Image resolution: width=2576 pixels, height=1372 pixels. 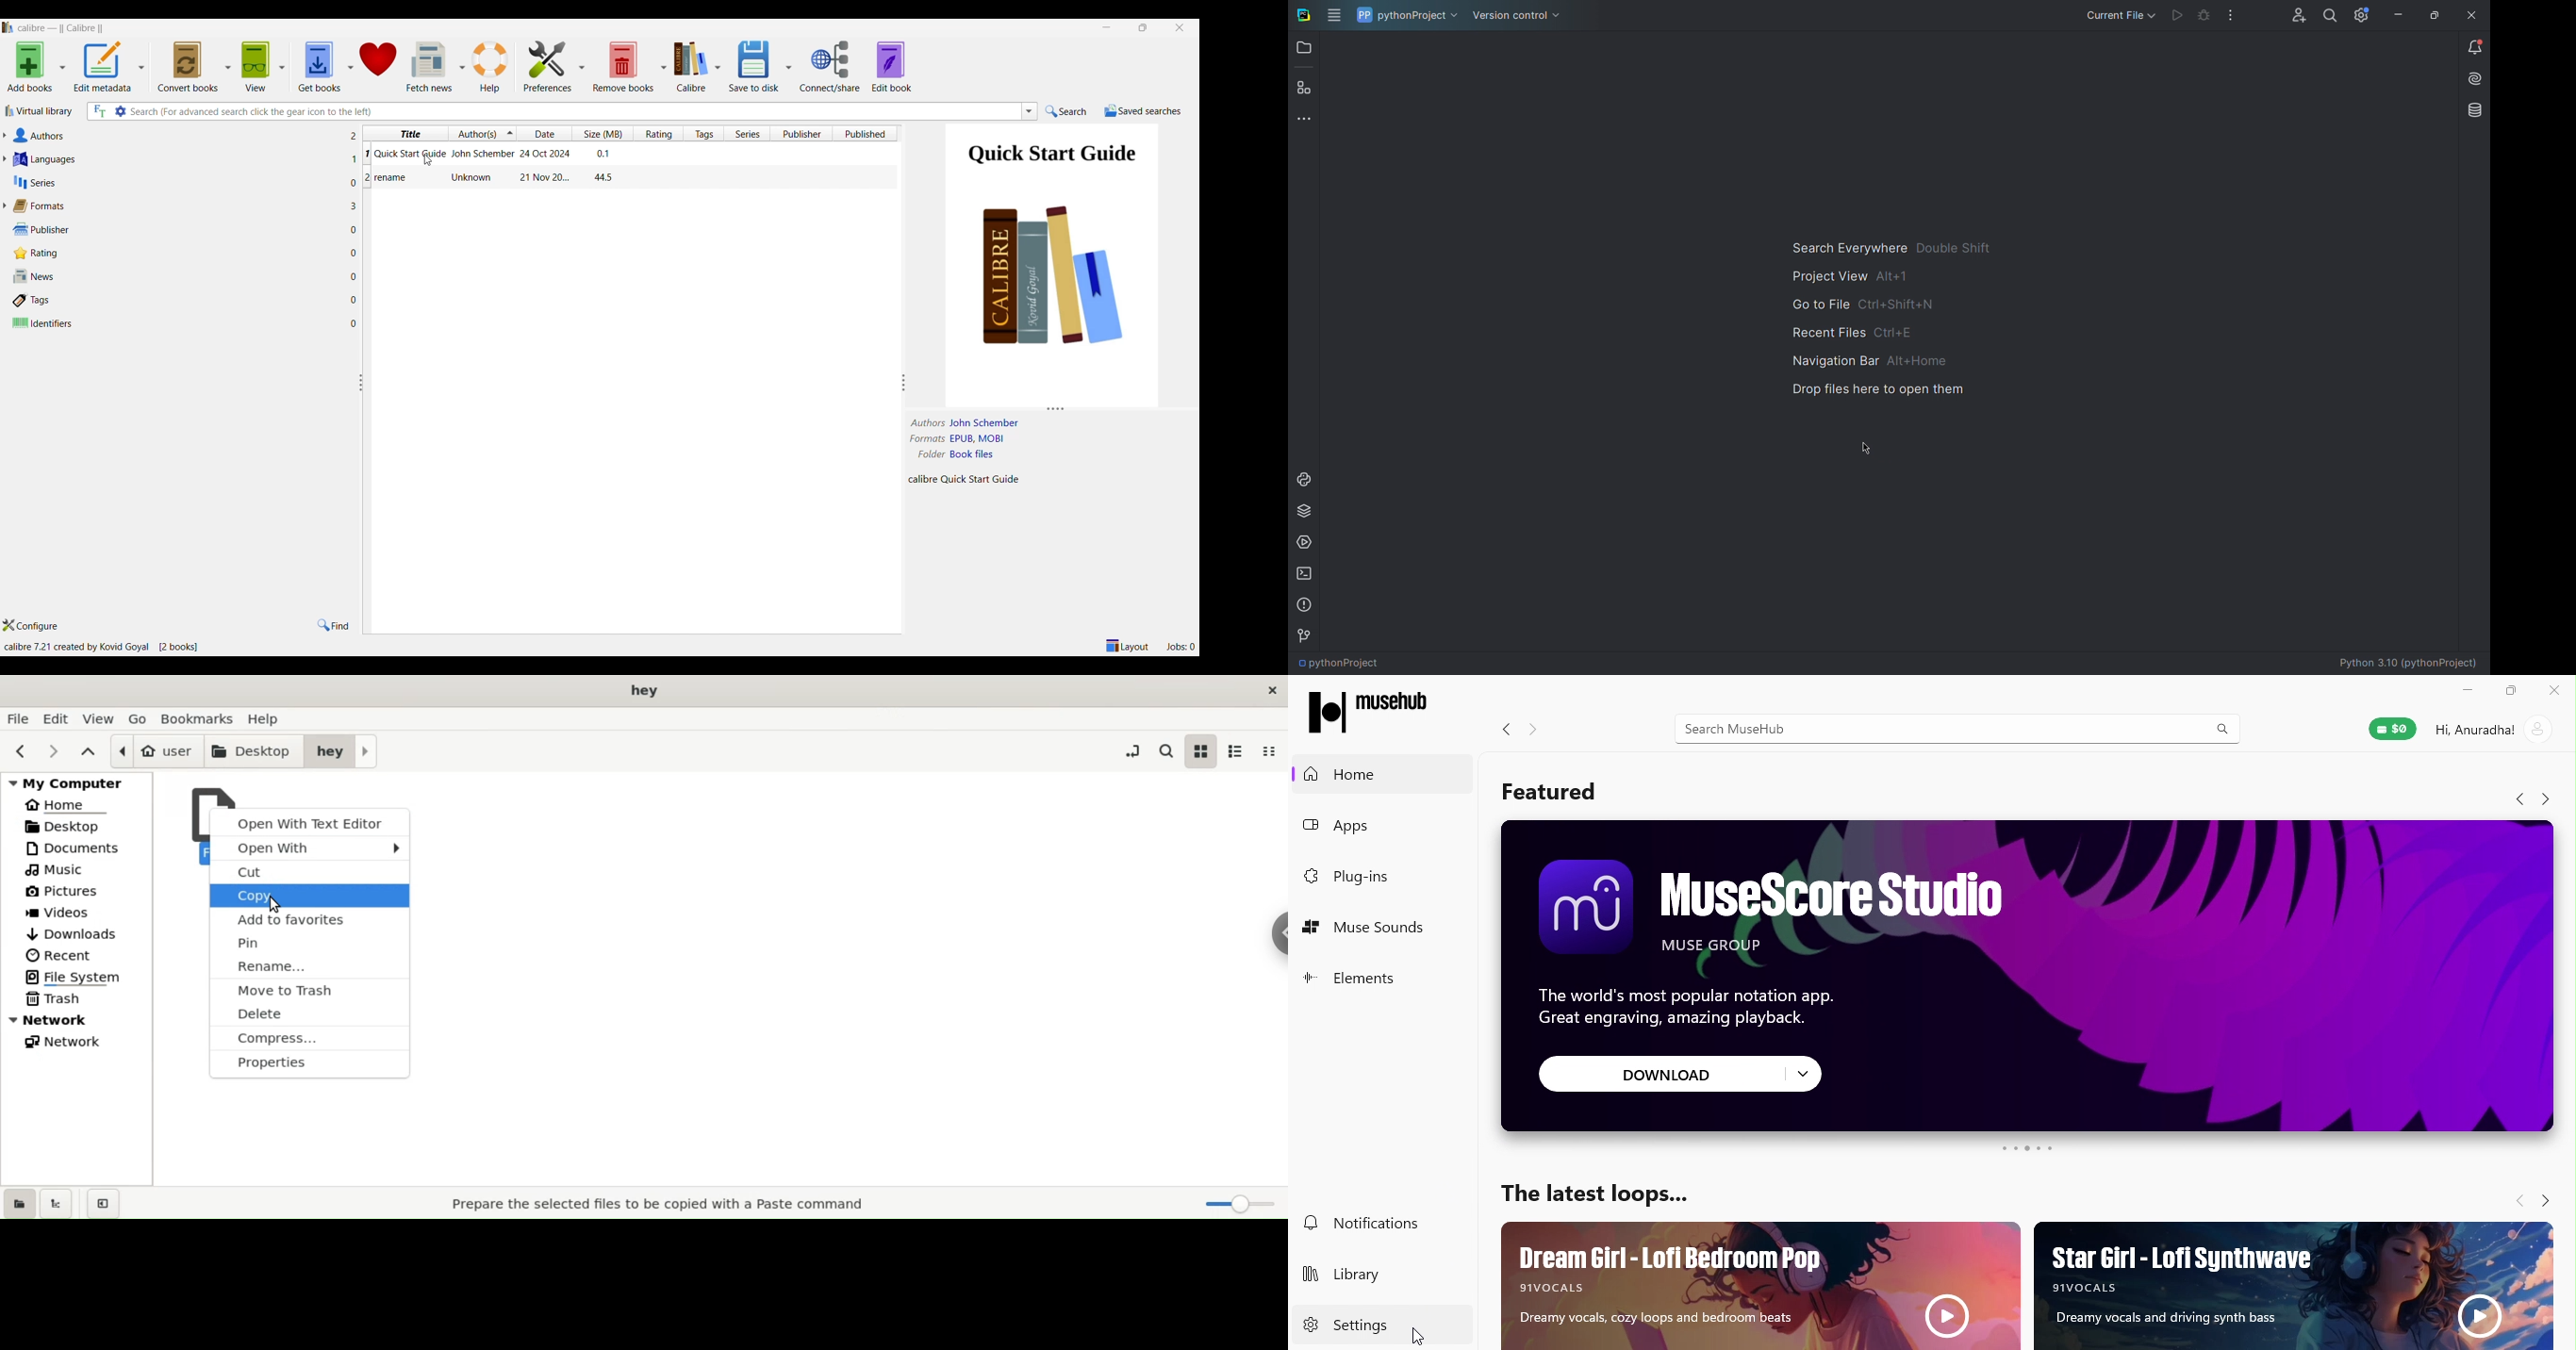 What do you see at coordinates (788, 67) in the screenshot?
I see `Save options` at bounding box center [788, 67].